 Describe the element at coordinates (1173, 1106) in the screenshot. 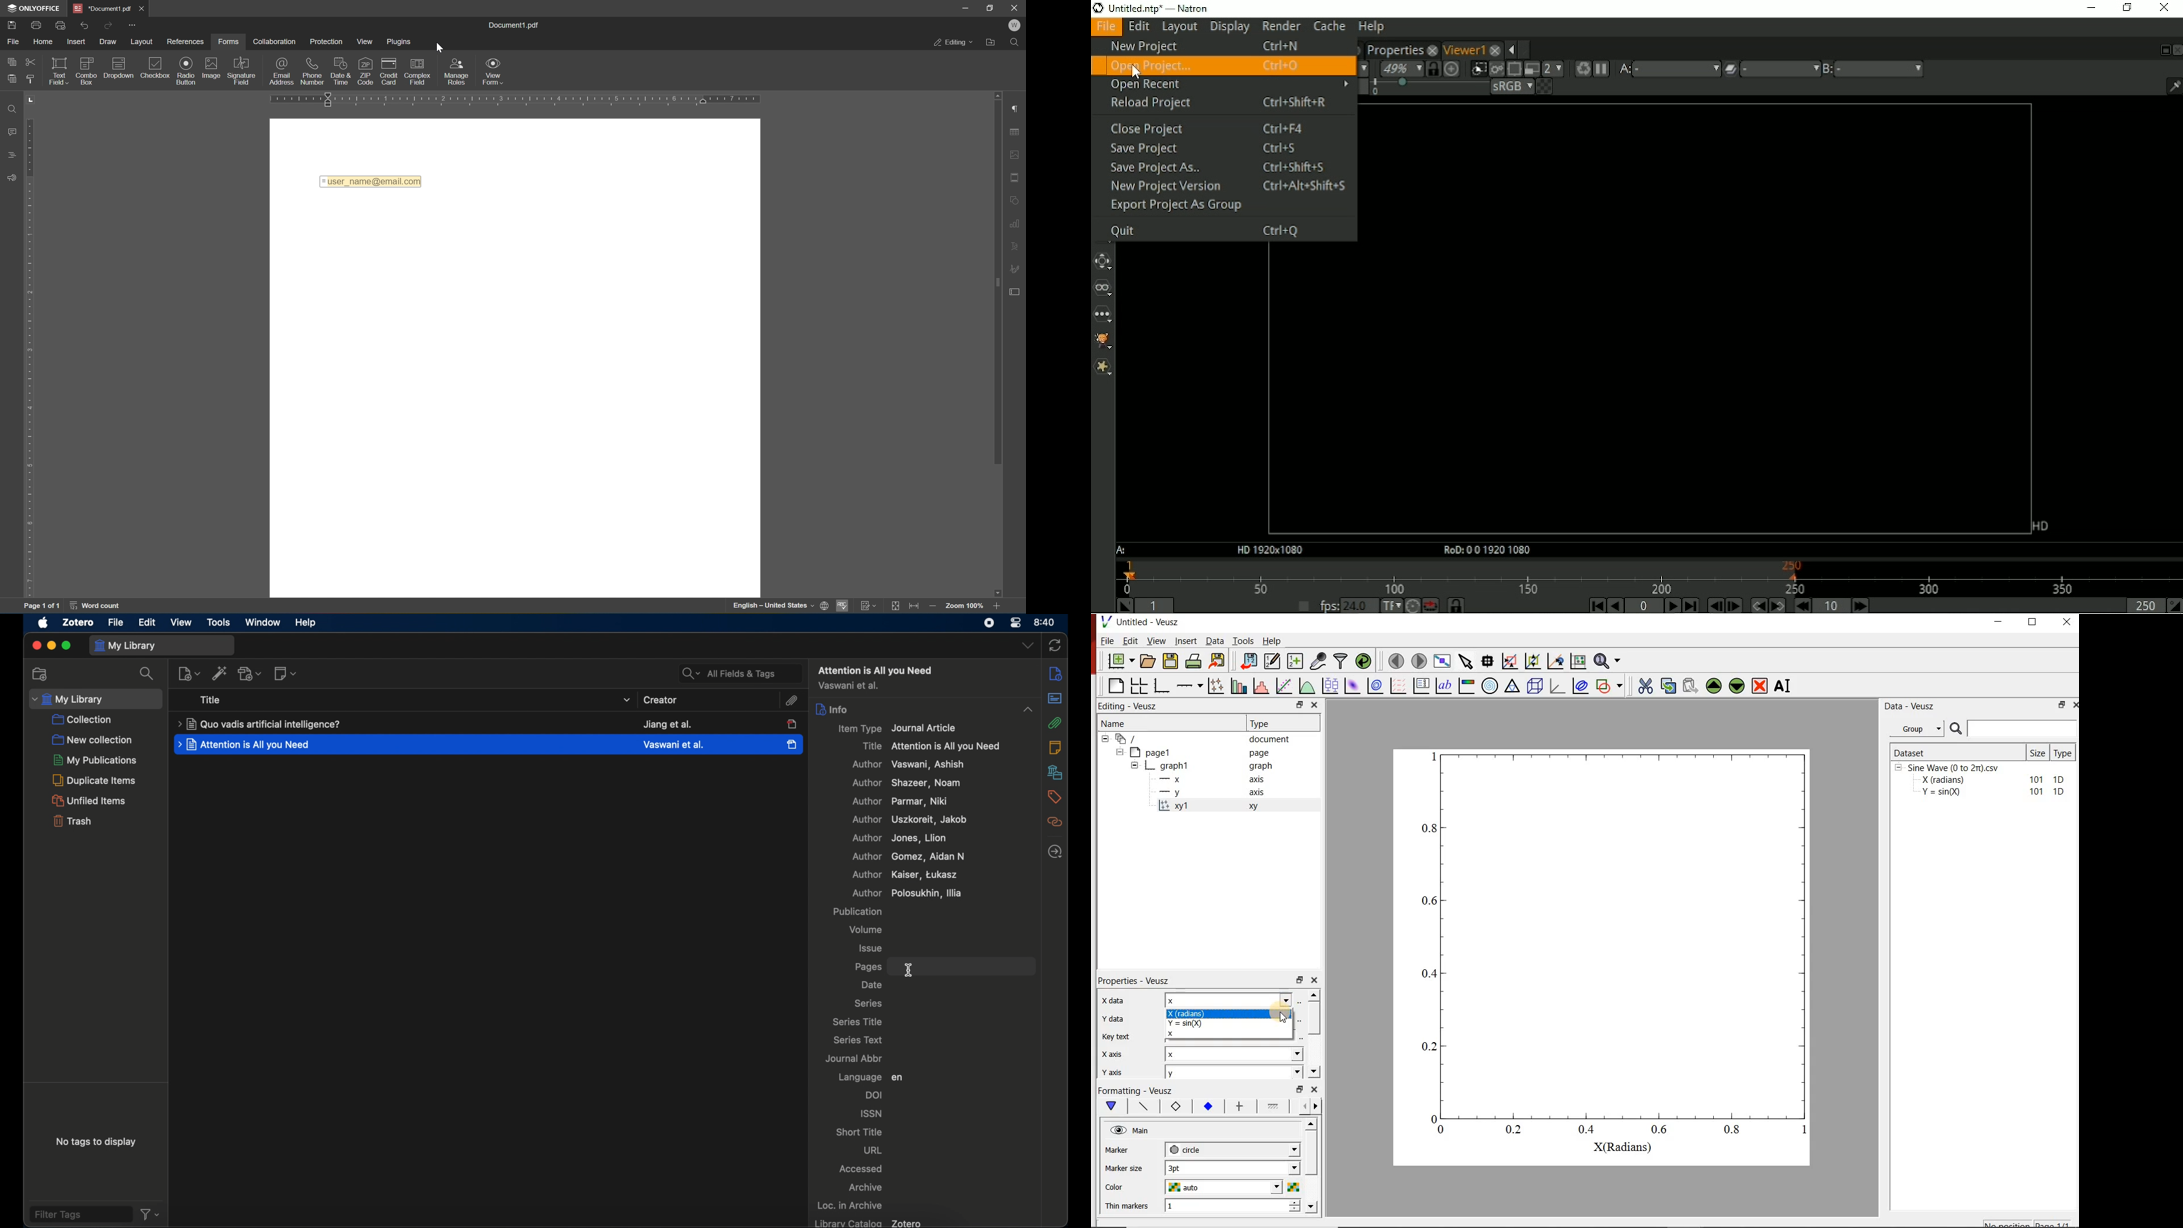

I see `xy` at that location.